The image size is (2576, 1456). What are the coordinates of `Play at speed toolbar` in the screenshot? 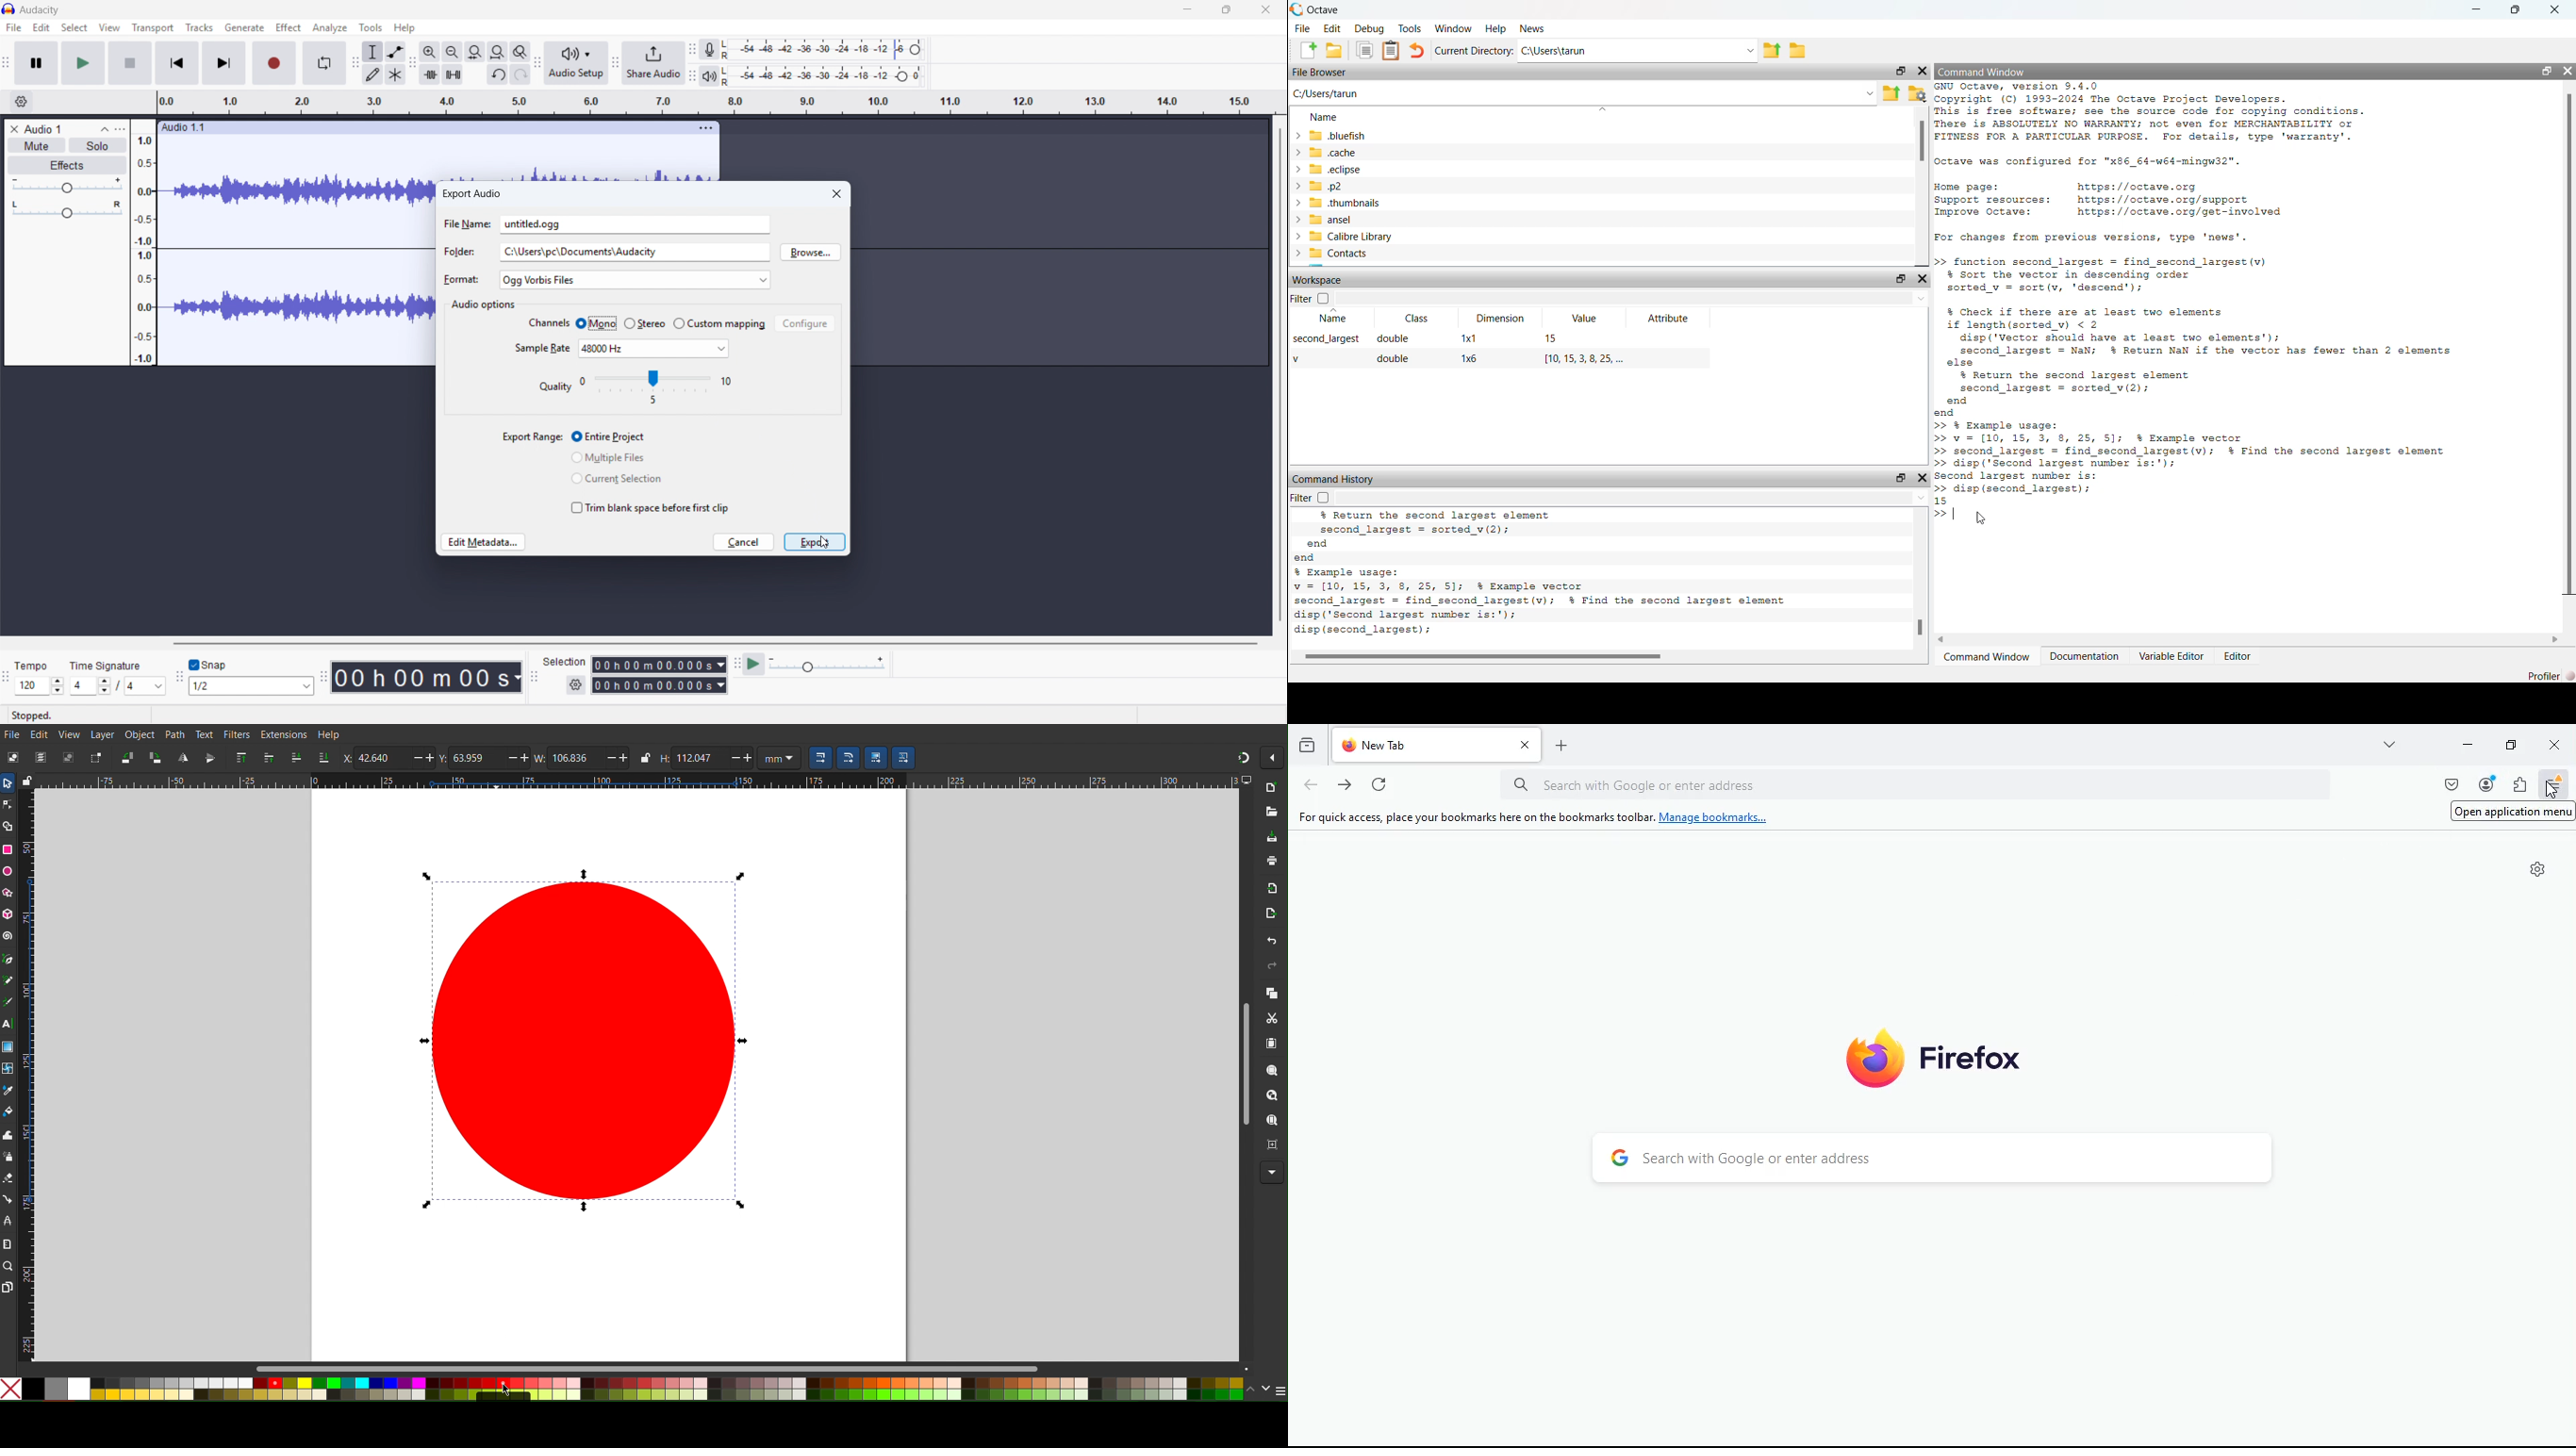 It's located at (736, 664).